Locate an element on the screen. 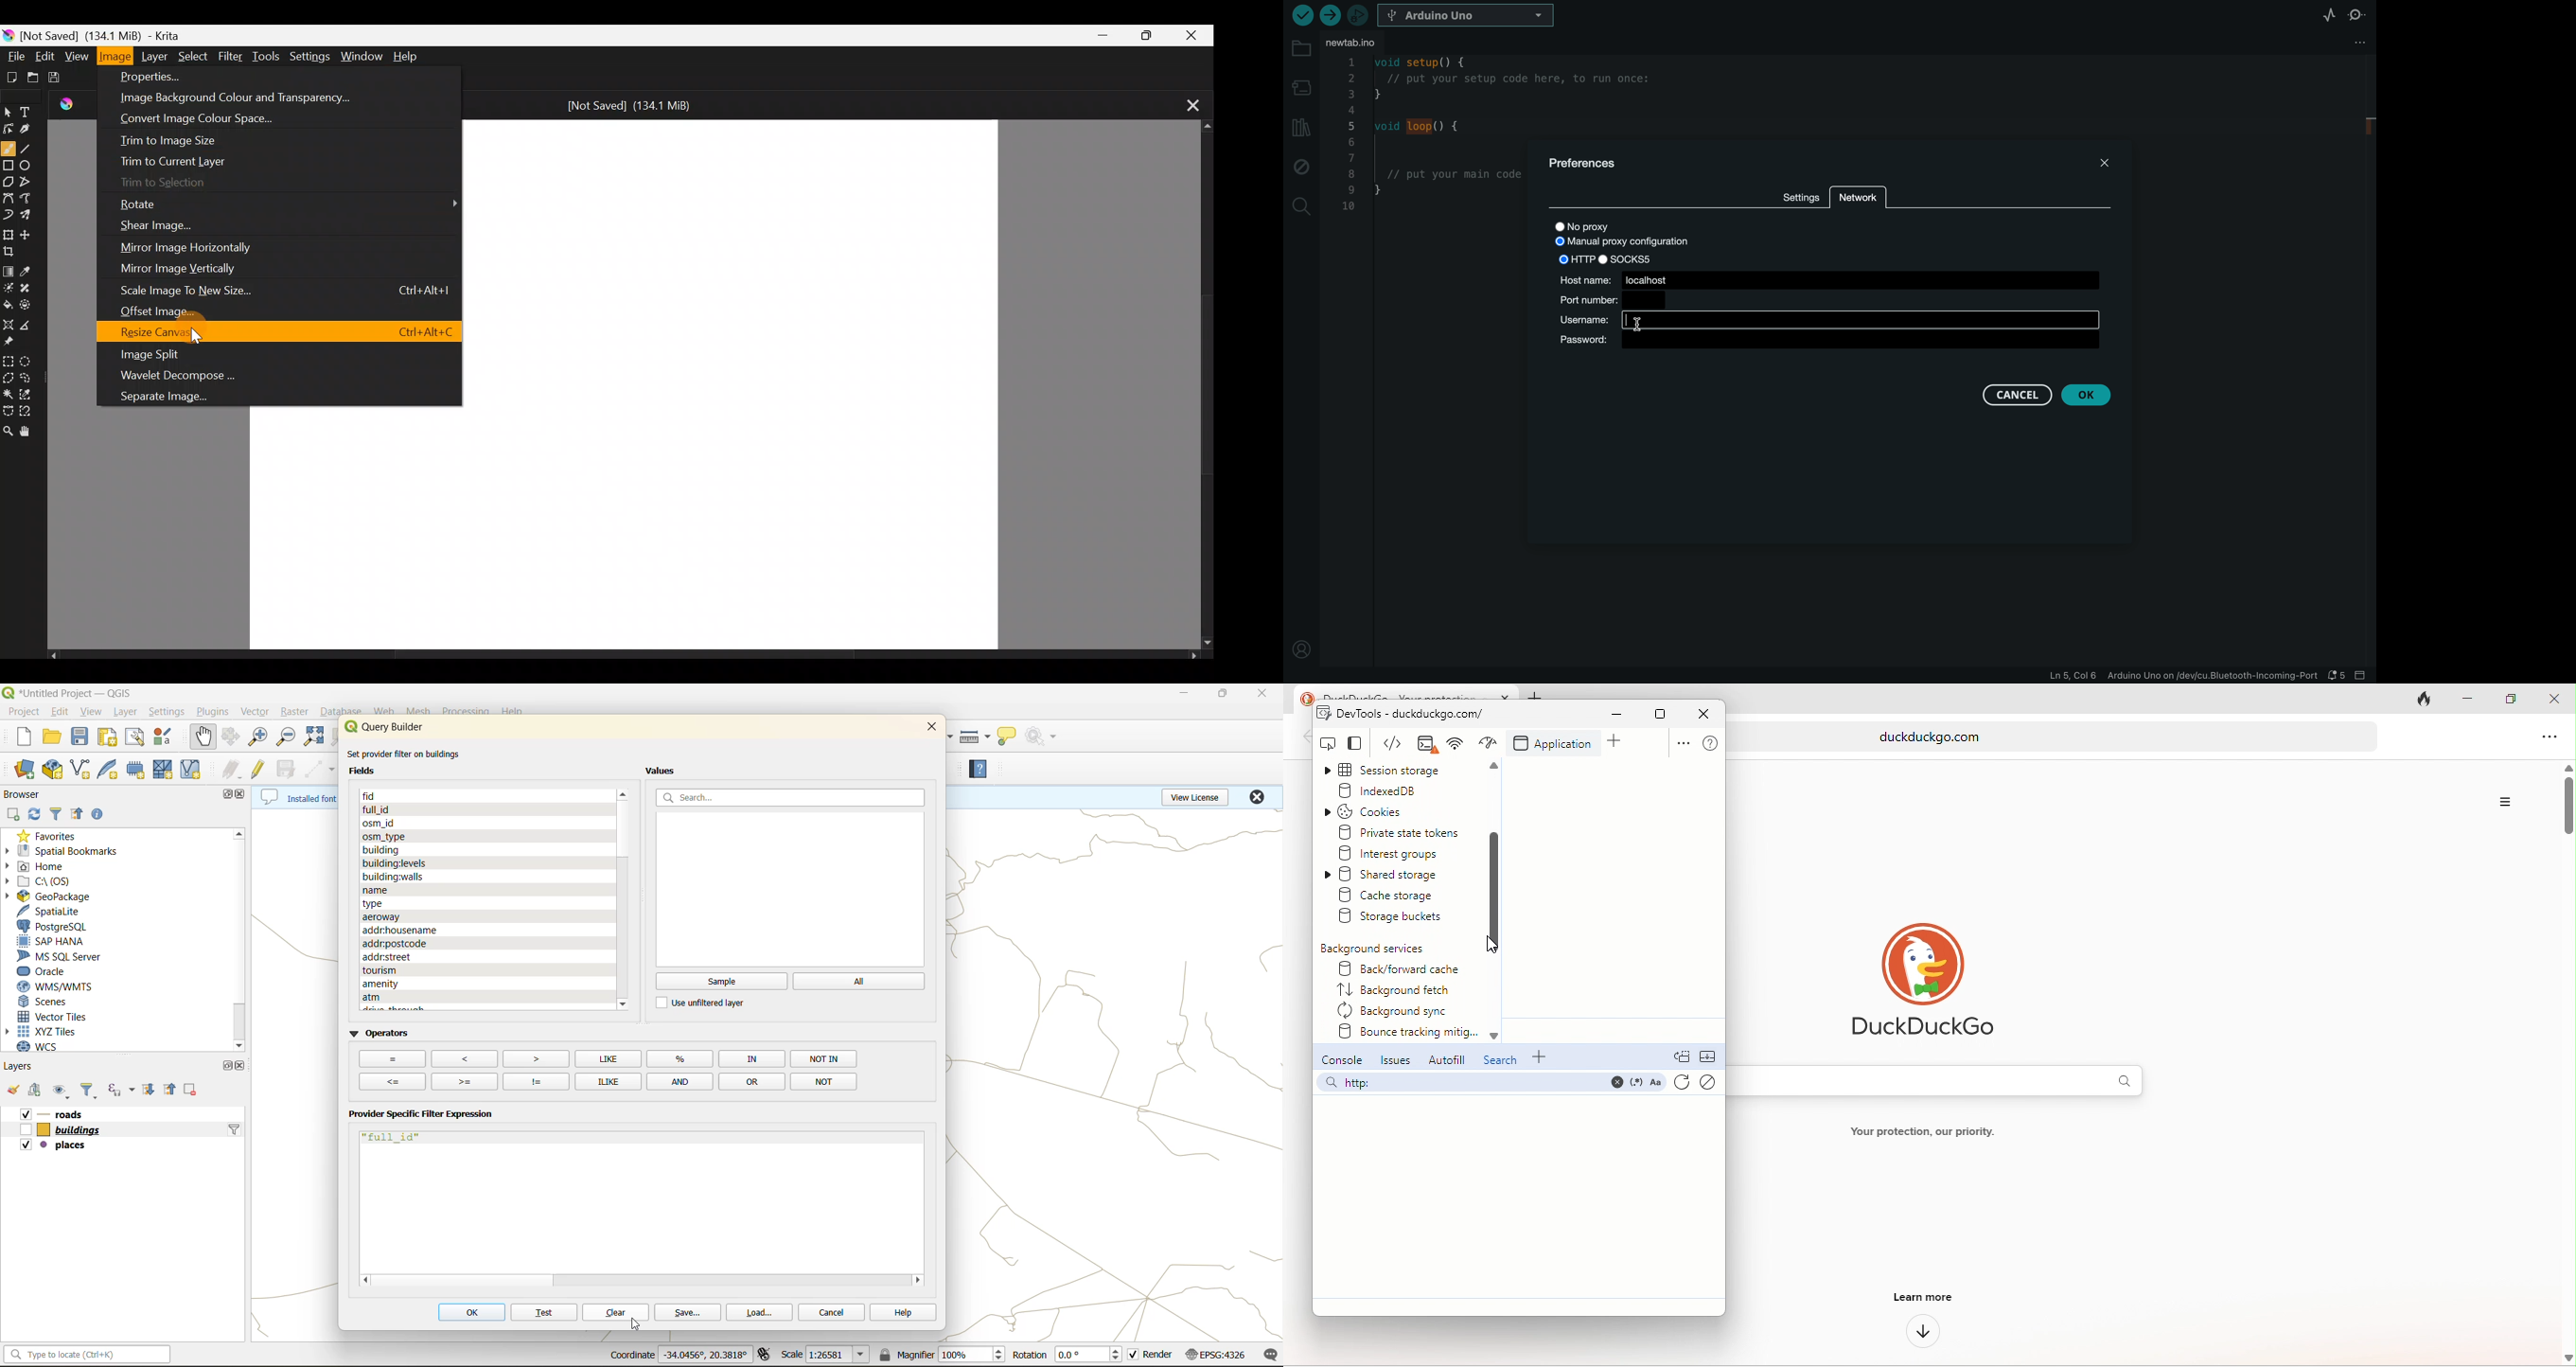 This screenshot has width=2576, height=1372. Minimize is located at coordinates (1096, 35).